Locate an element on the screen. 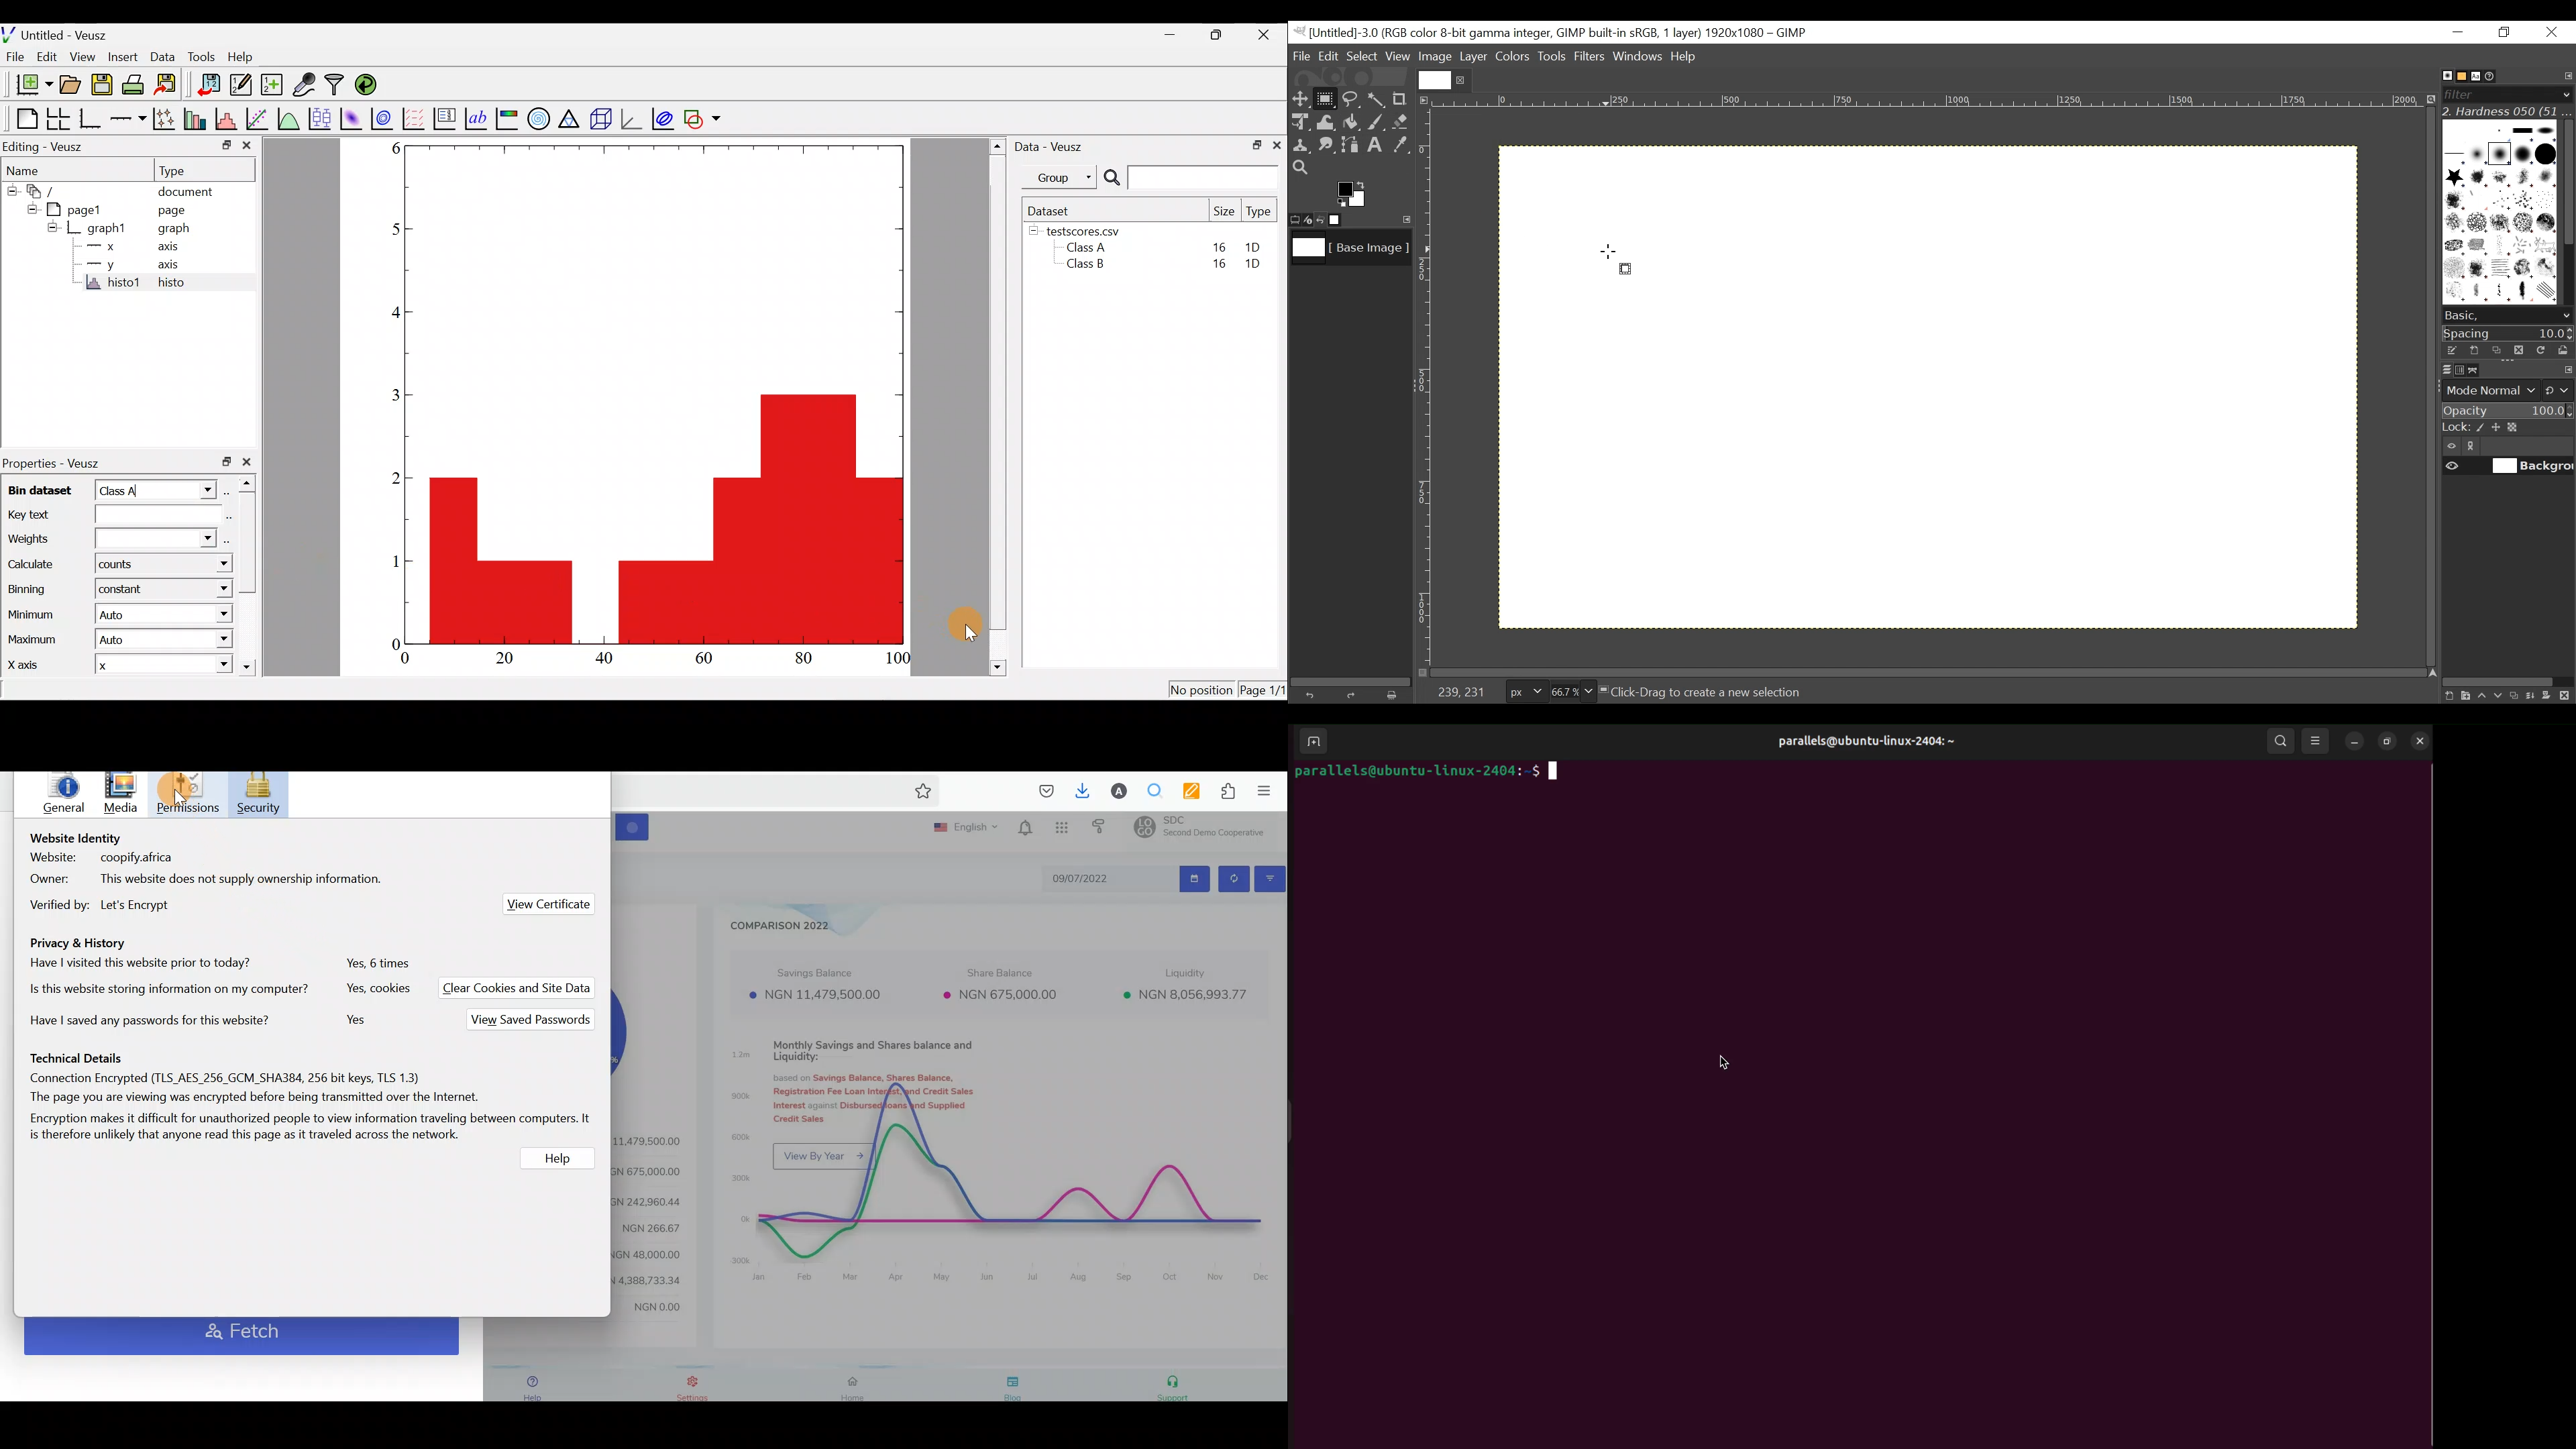 This screenshot has width=2576, height=1456. View is located at coordinates (82, 58).